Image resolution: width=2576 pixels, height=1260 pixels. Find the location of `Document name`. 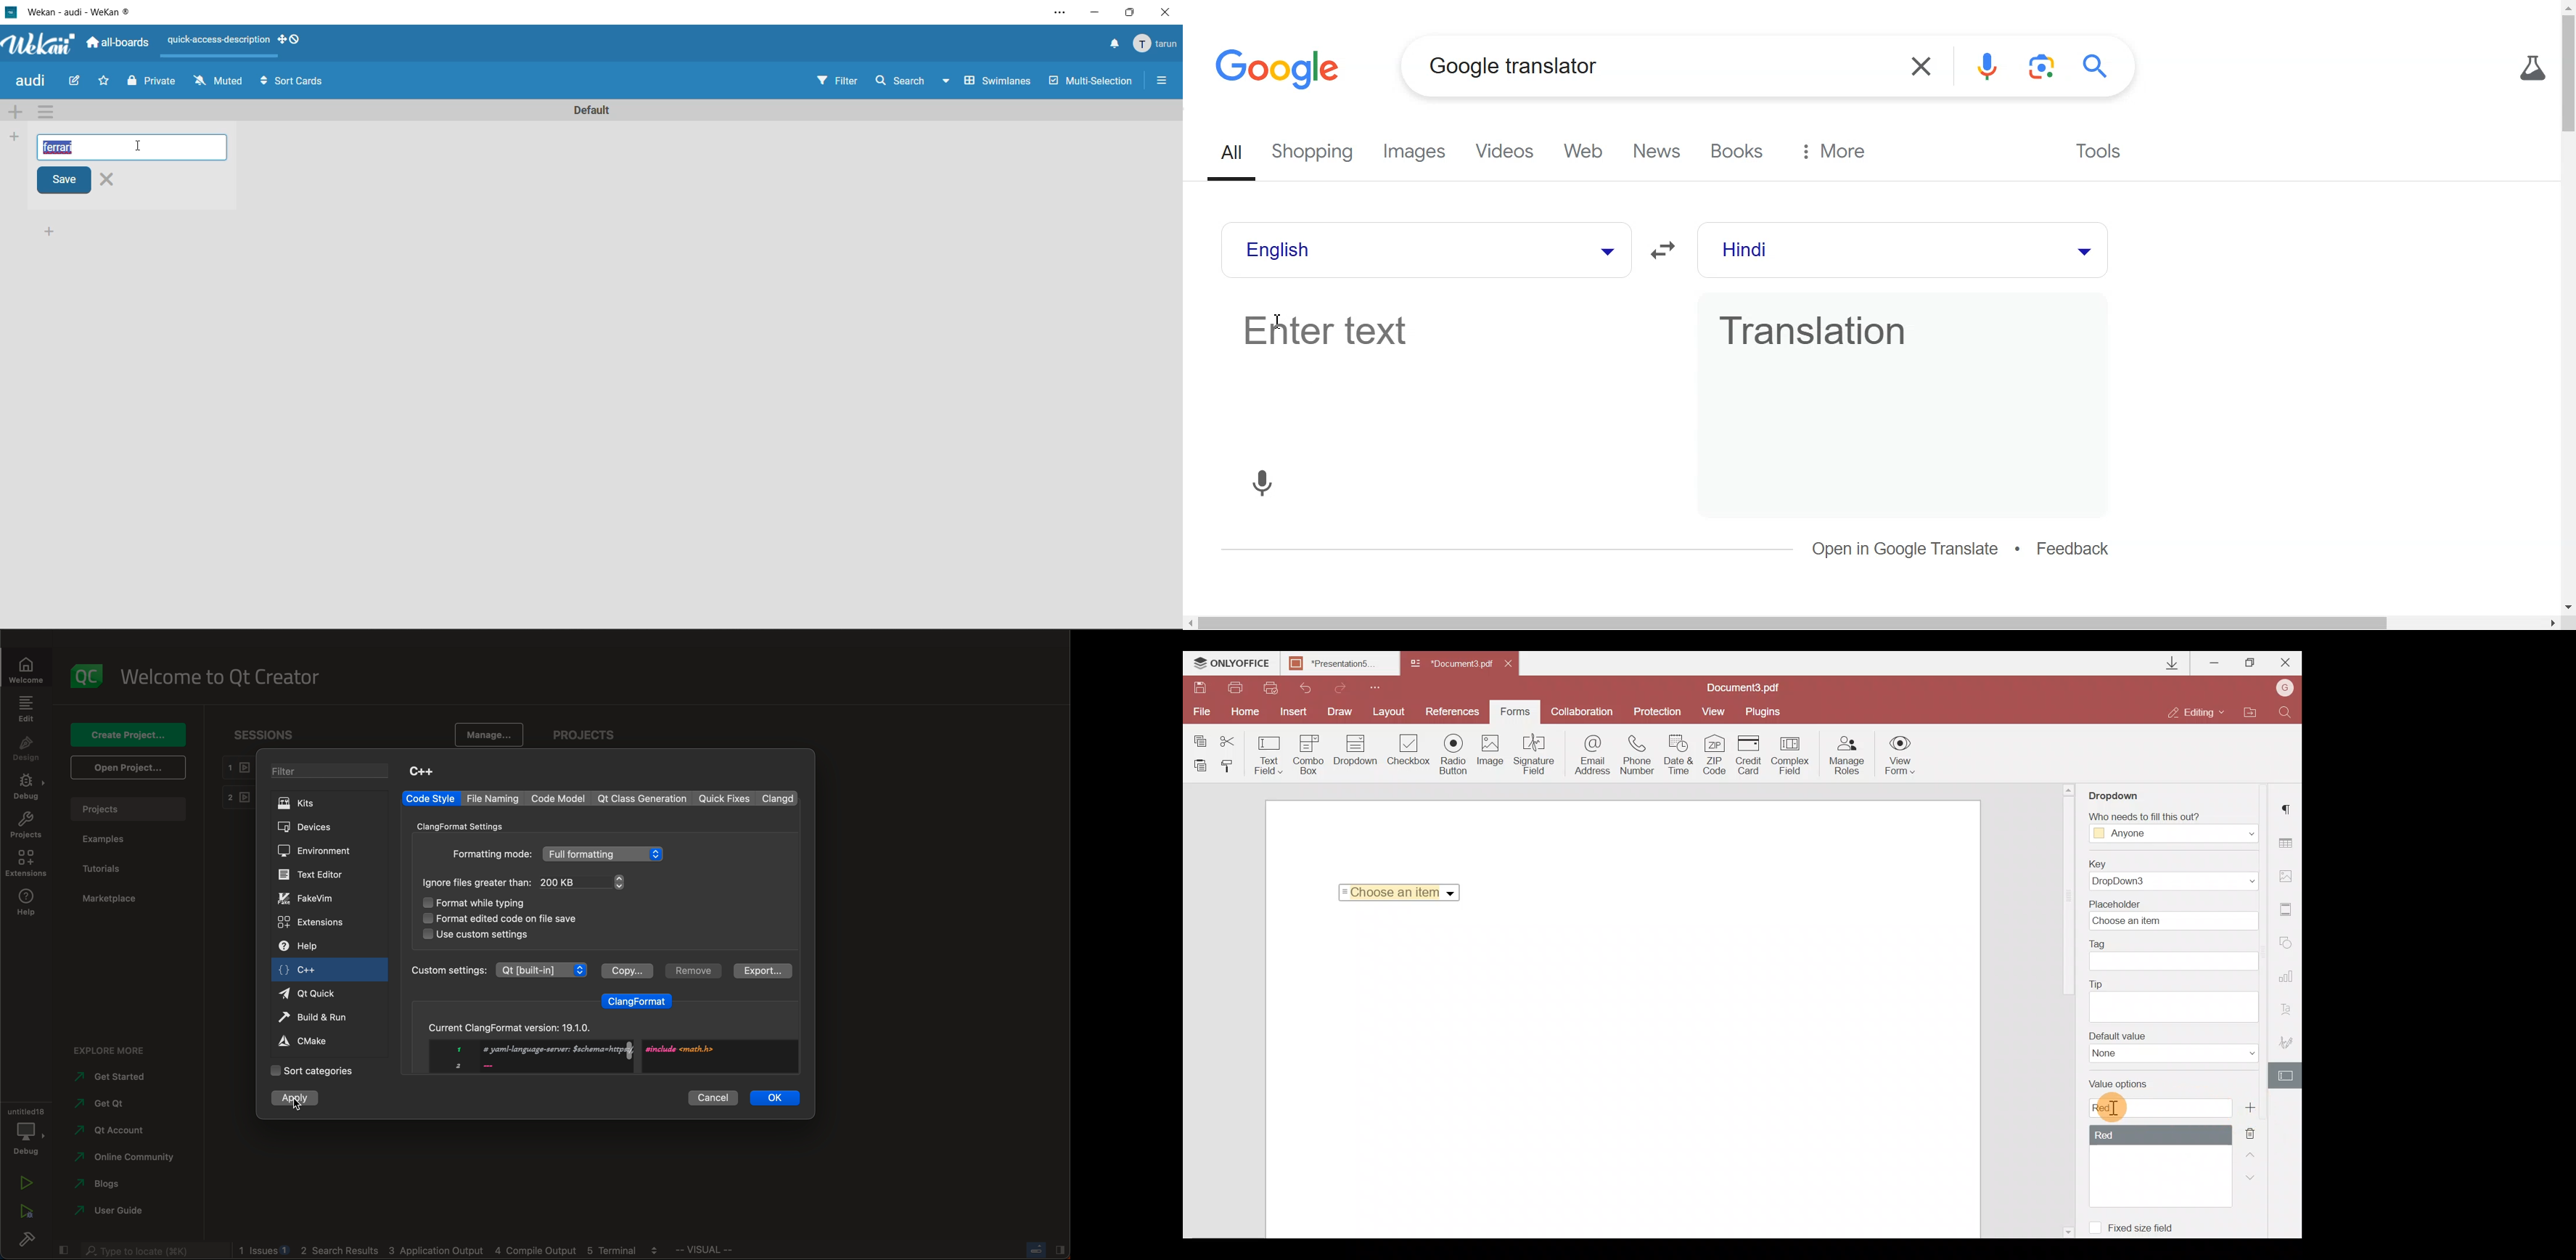

Document name is located at coordinates (1450, 664).